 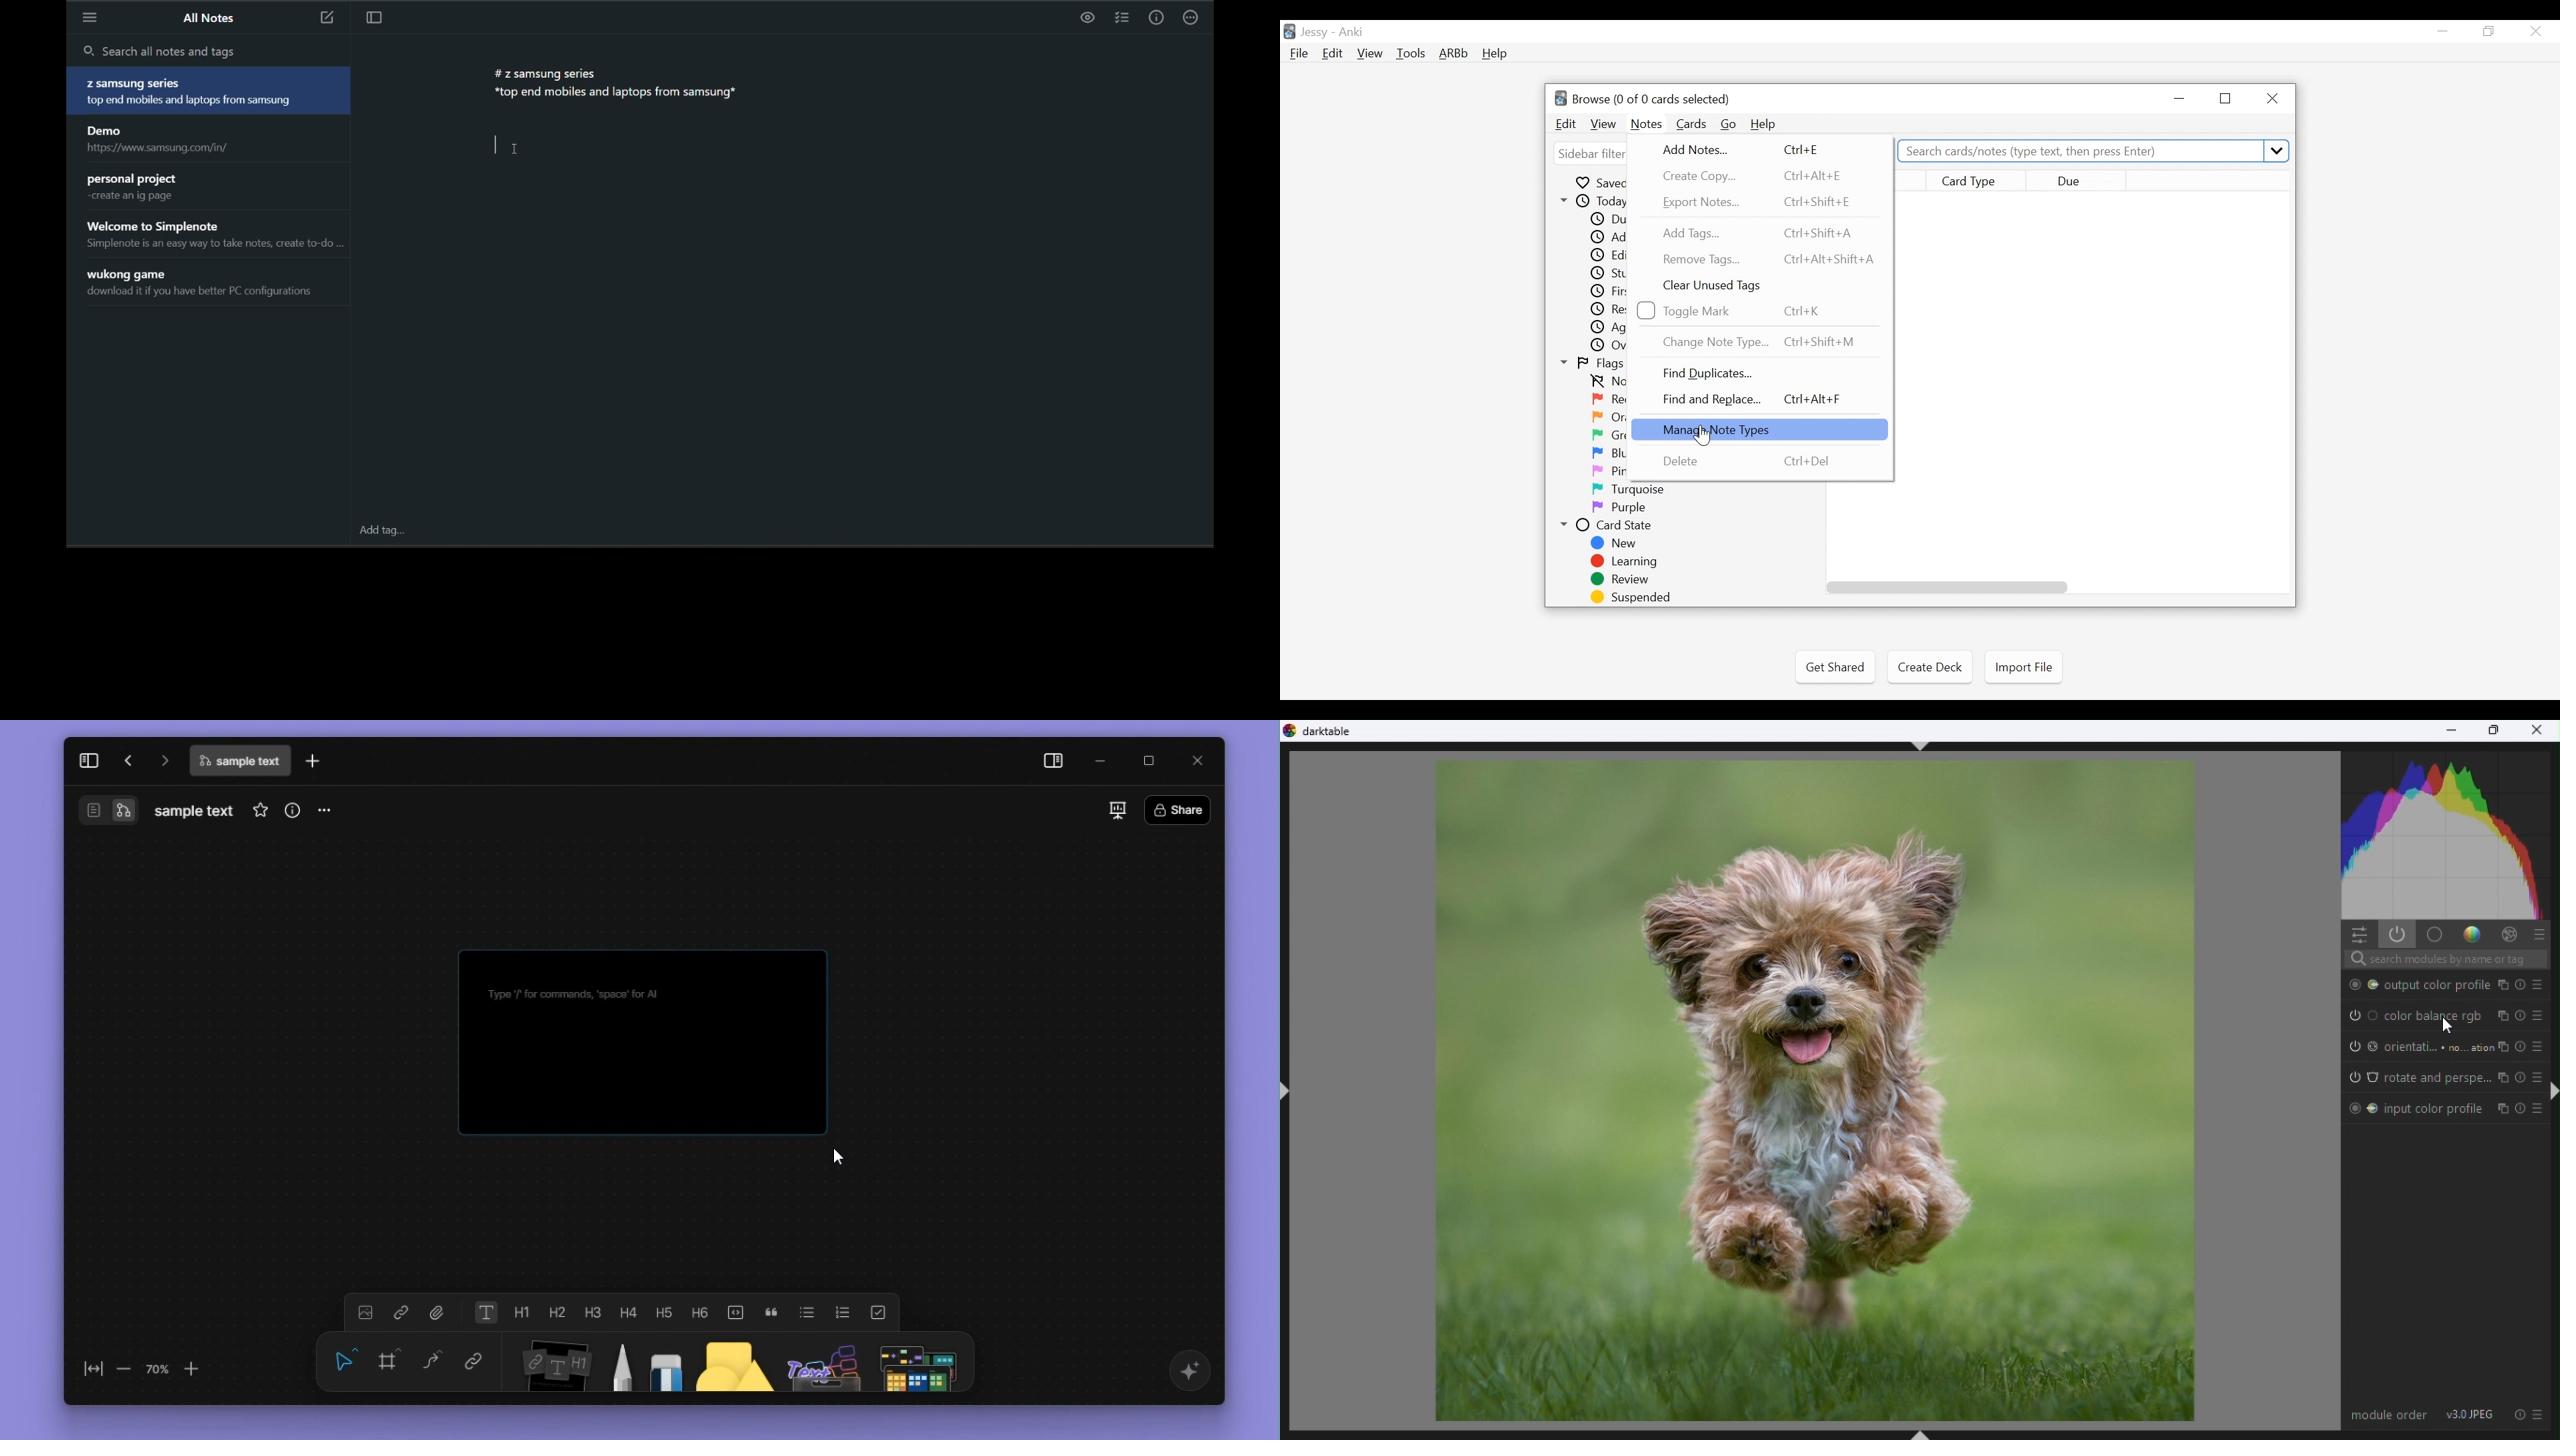 What do you see at coordinates (619, 88) in the screenshot?
I see `#z samsung series *top end mobiles and laptops from samsung*` at bounding box center [619, 88].